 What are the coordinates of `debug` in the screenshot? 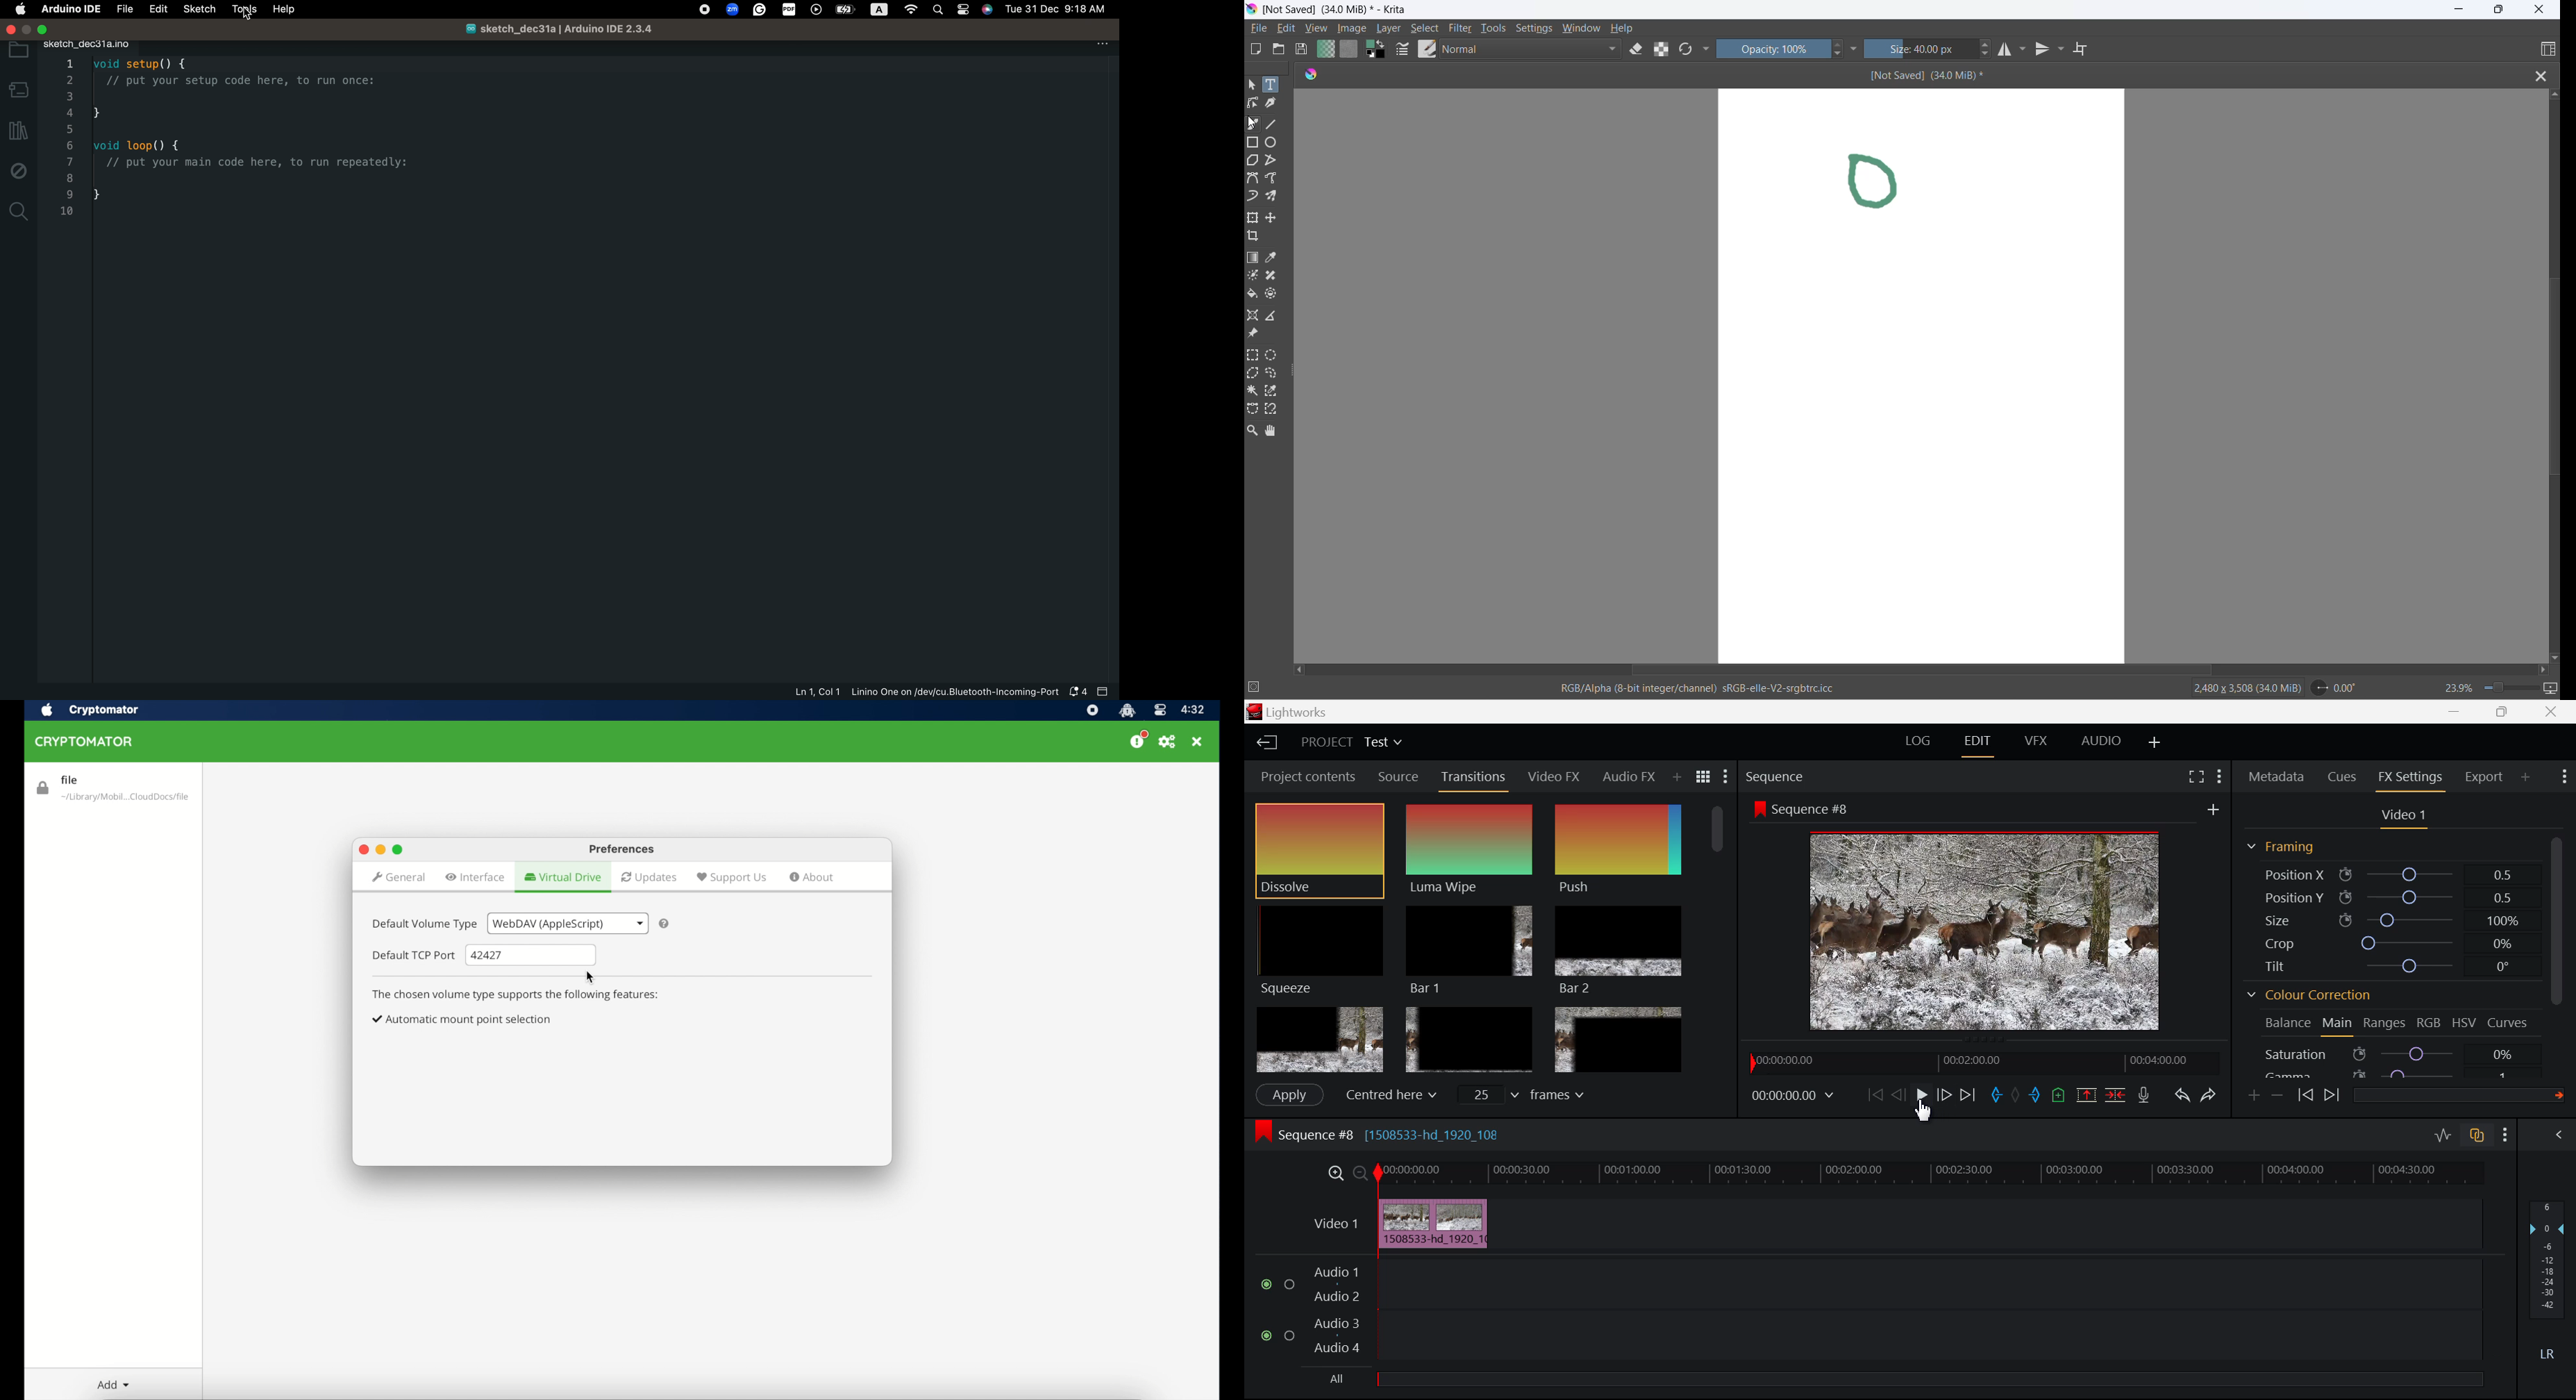 It's located at (19, 170).